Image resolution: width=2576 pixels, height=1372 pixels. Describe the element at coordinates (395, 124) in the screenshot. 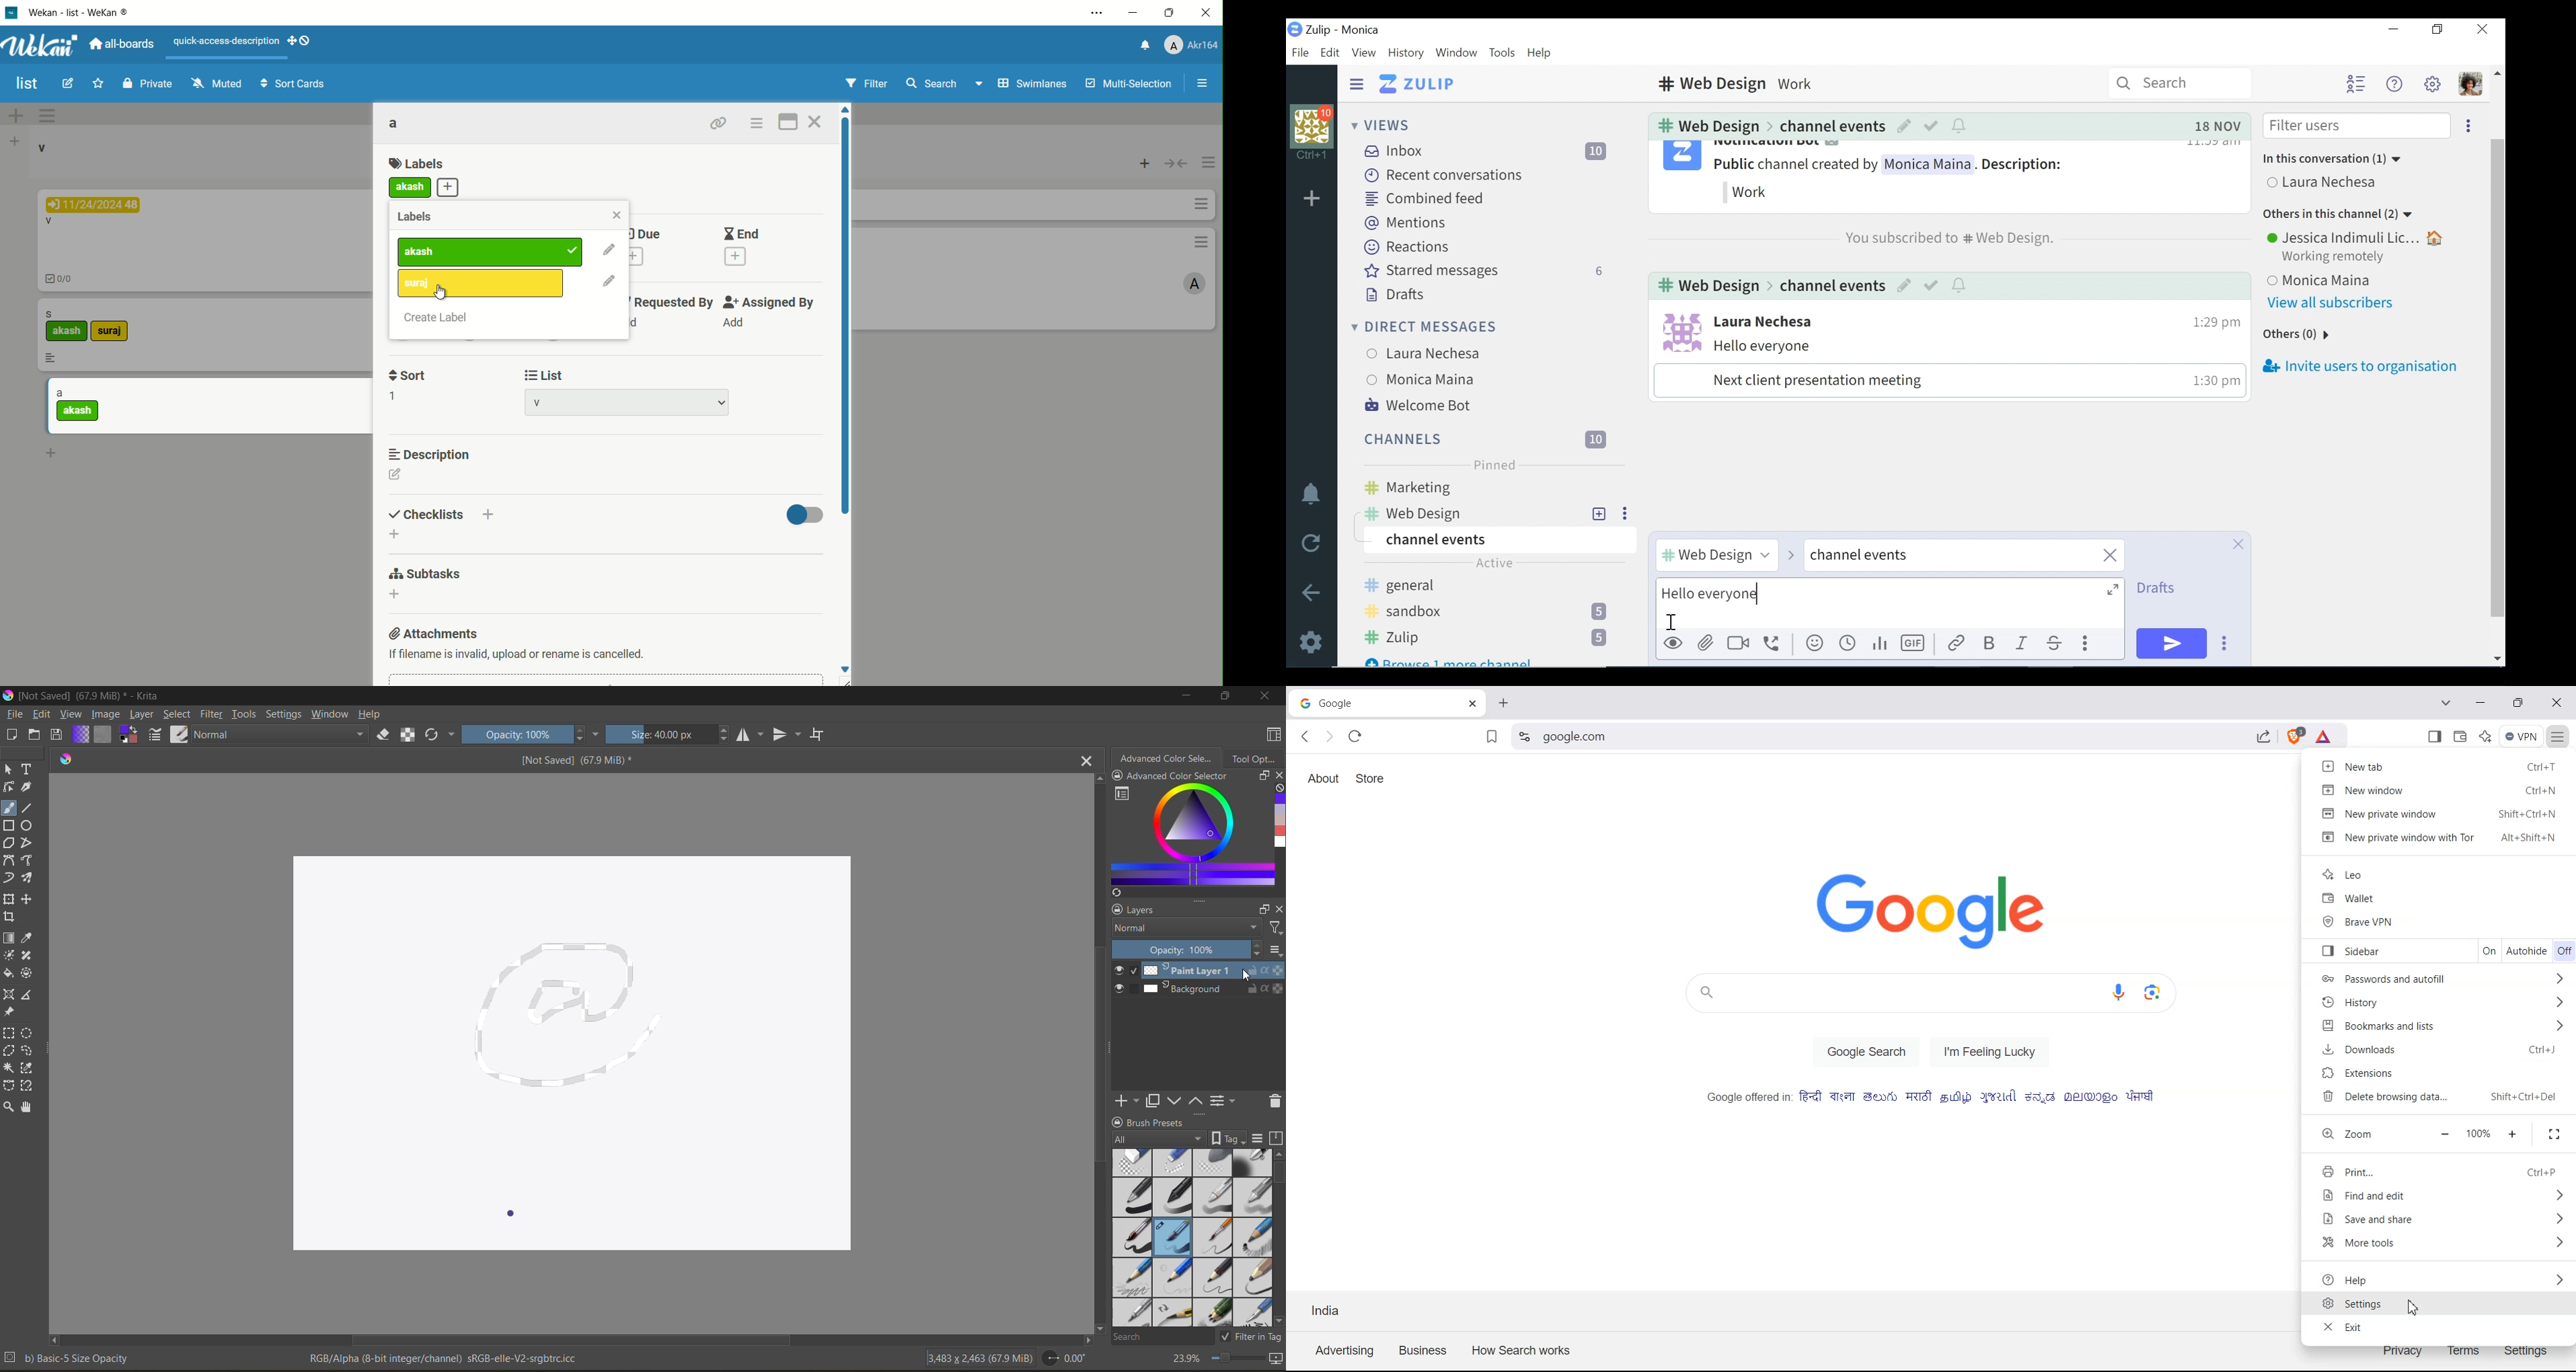

I see `card name` at that location.